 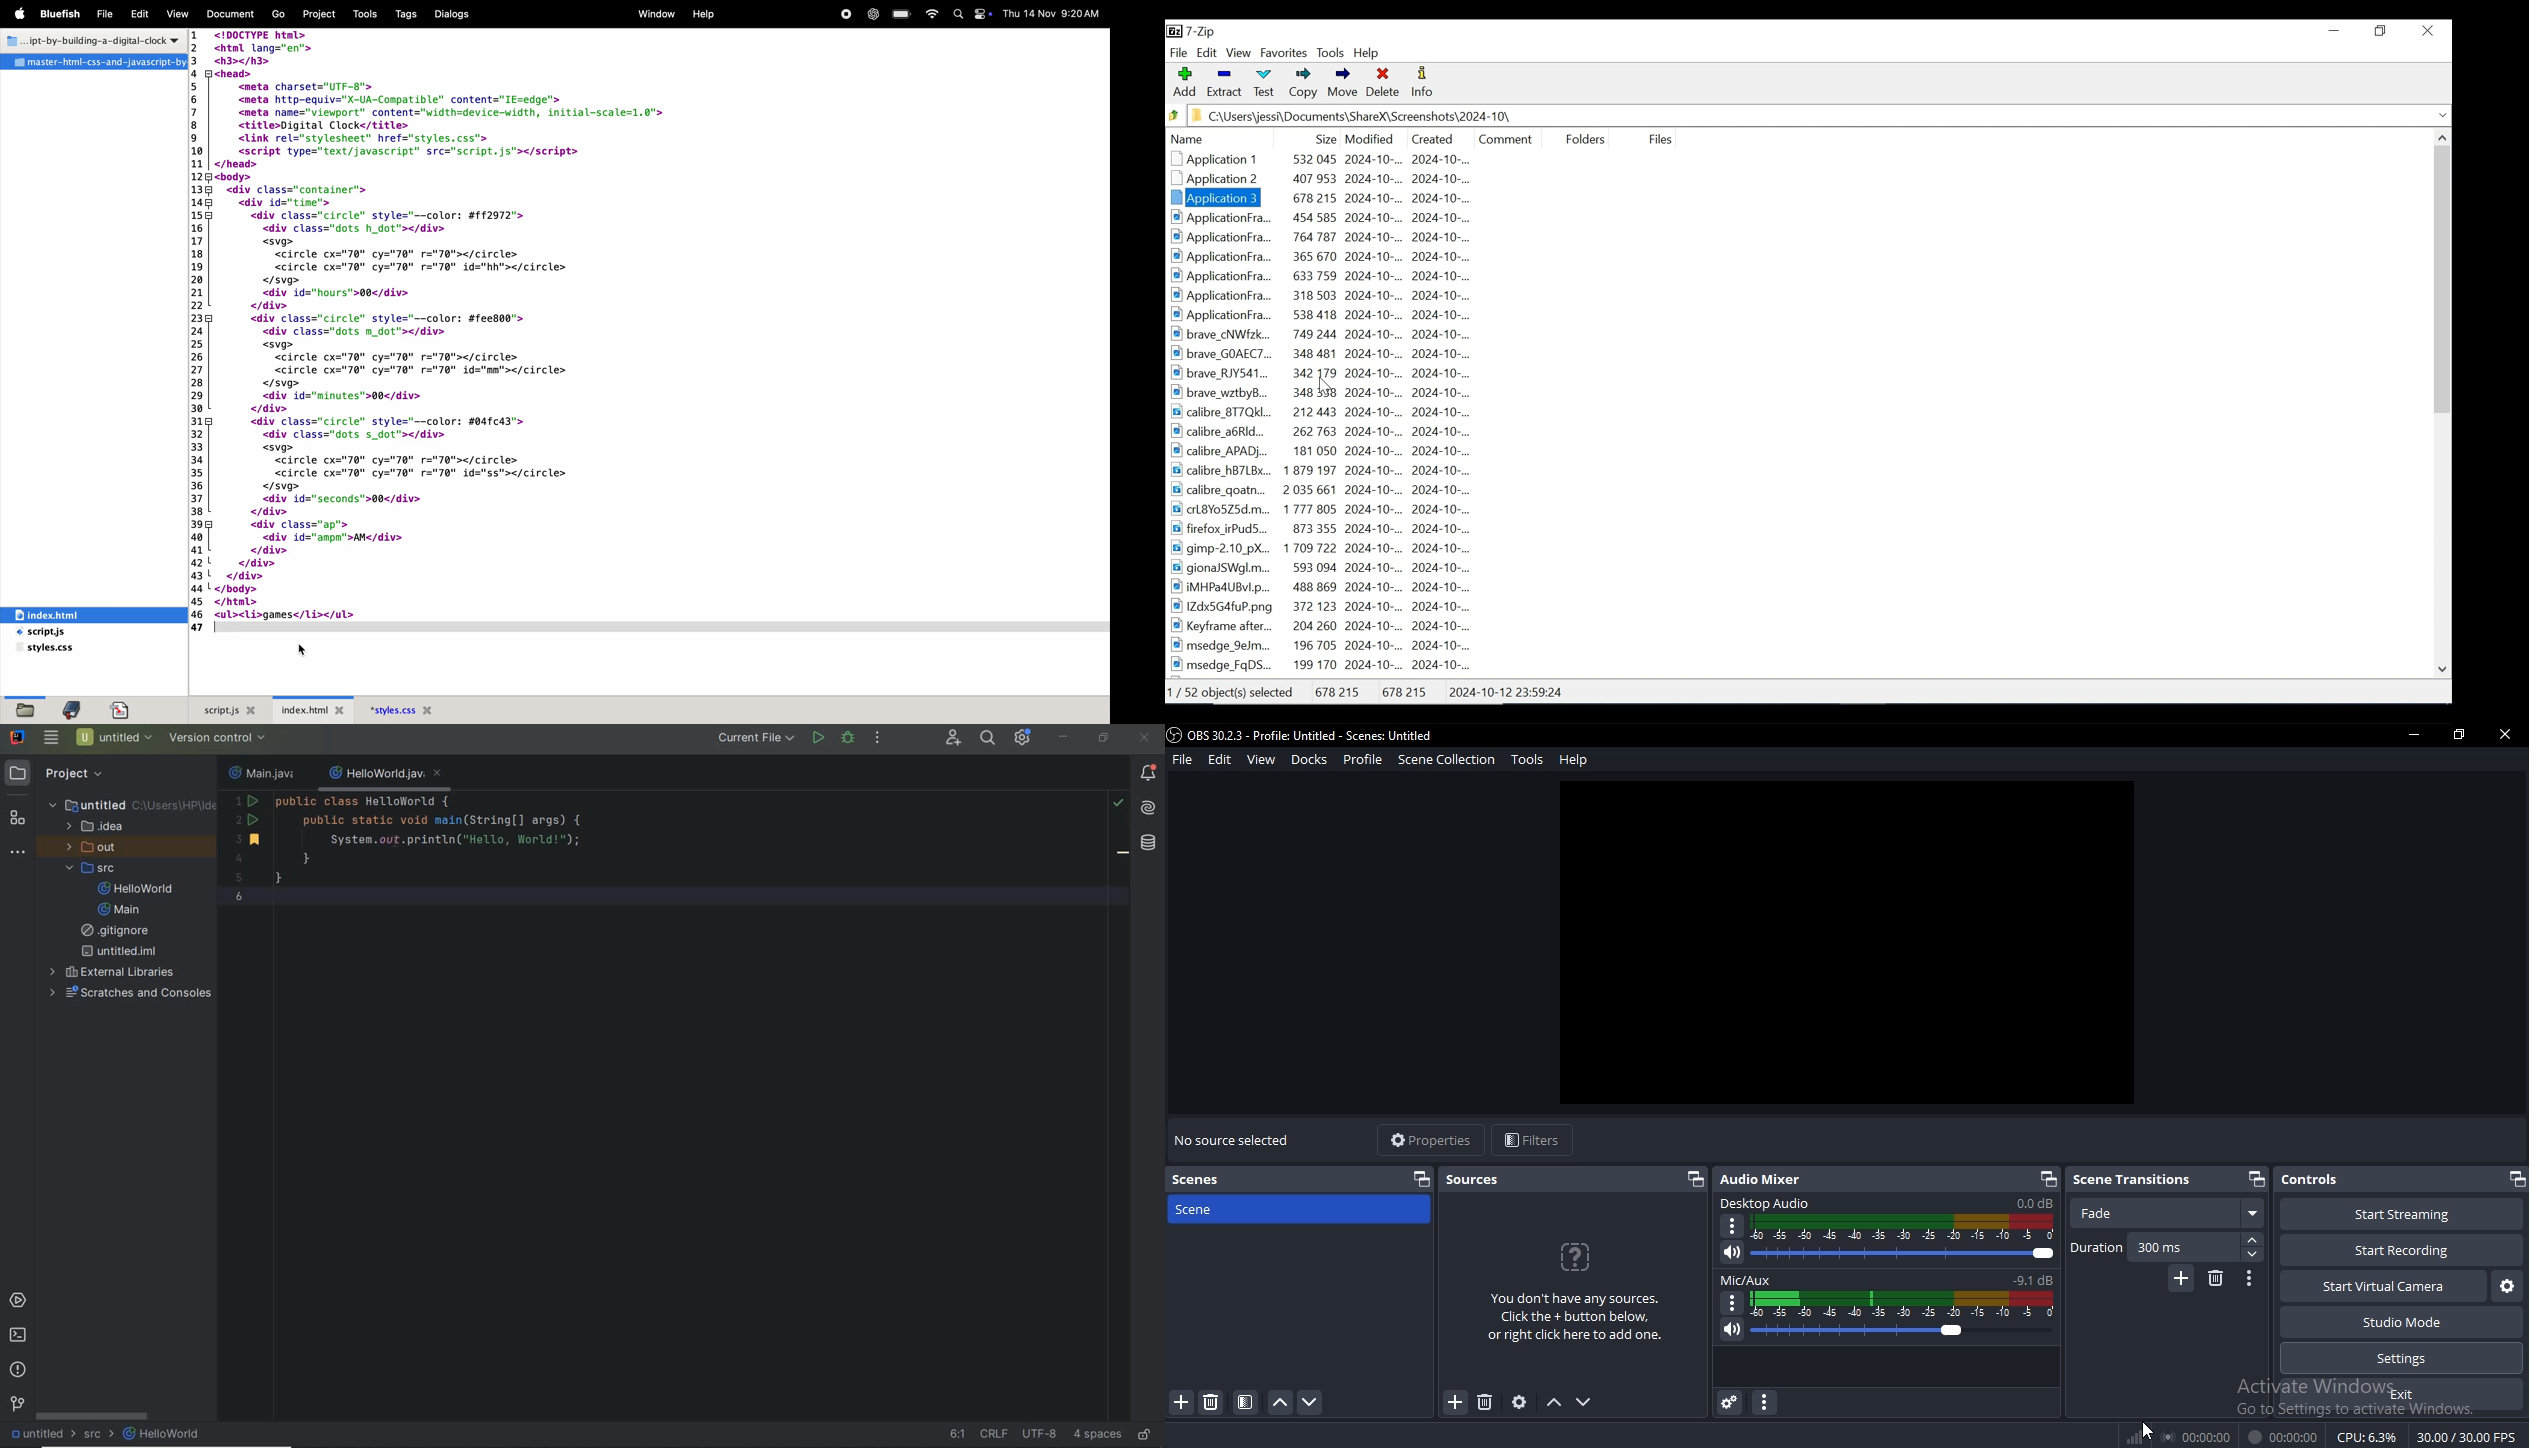 What do you see at coordinates (499, 318) in the screenshot?
I see `code block` at bounding box center [499, 318].